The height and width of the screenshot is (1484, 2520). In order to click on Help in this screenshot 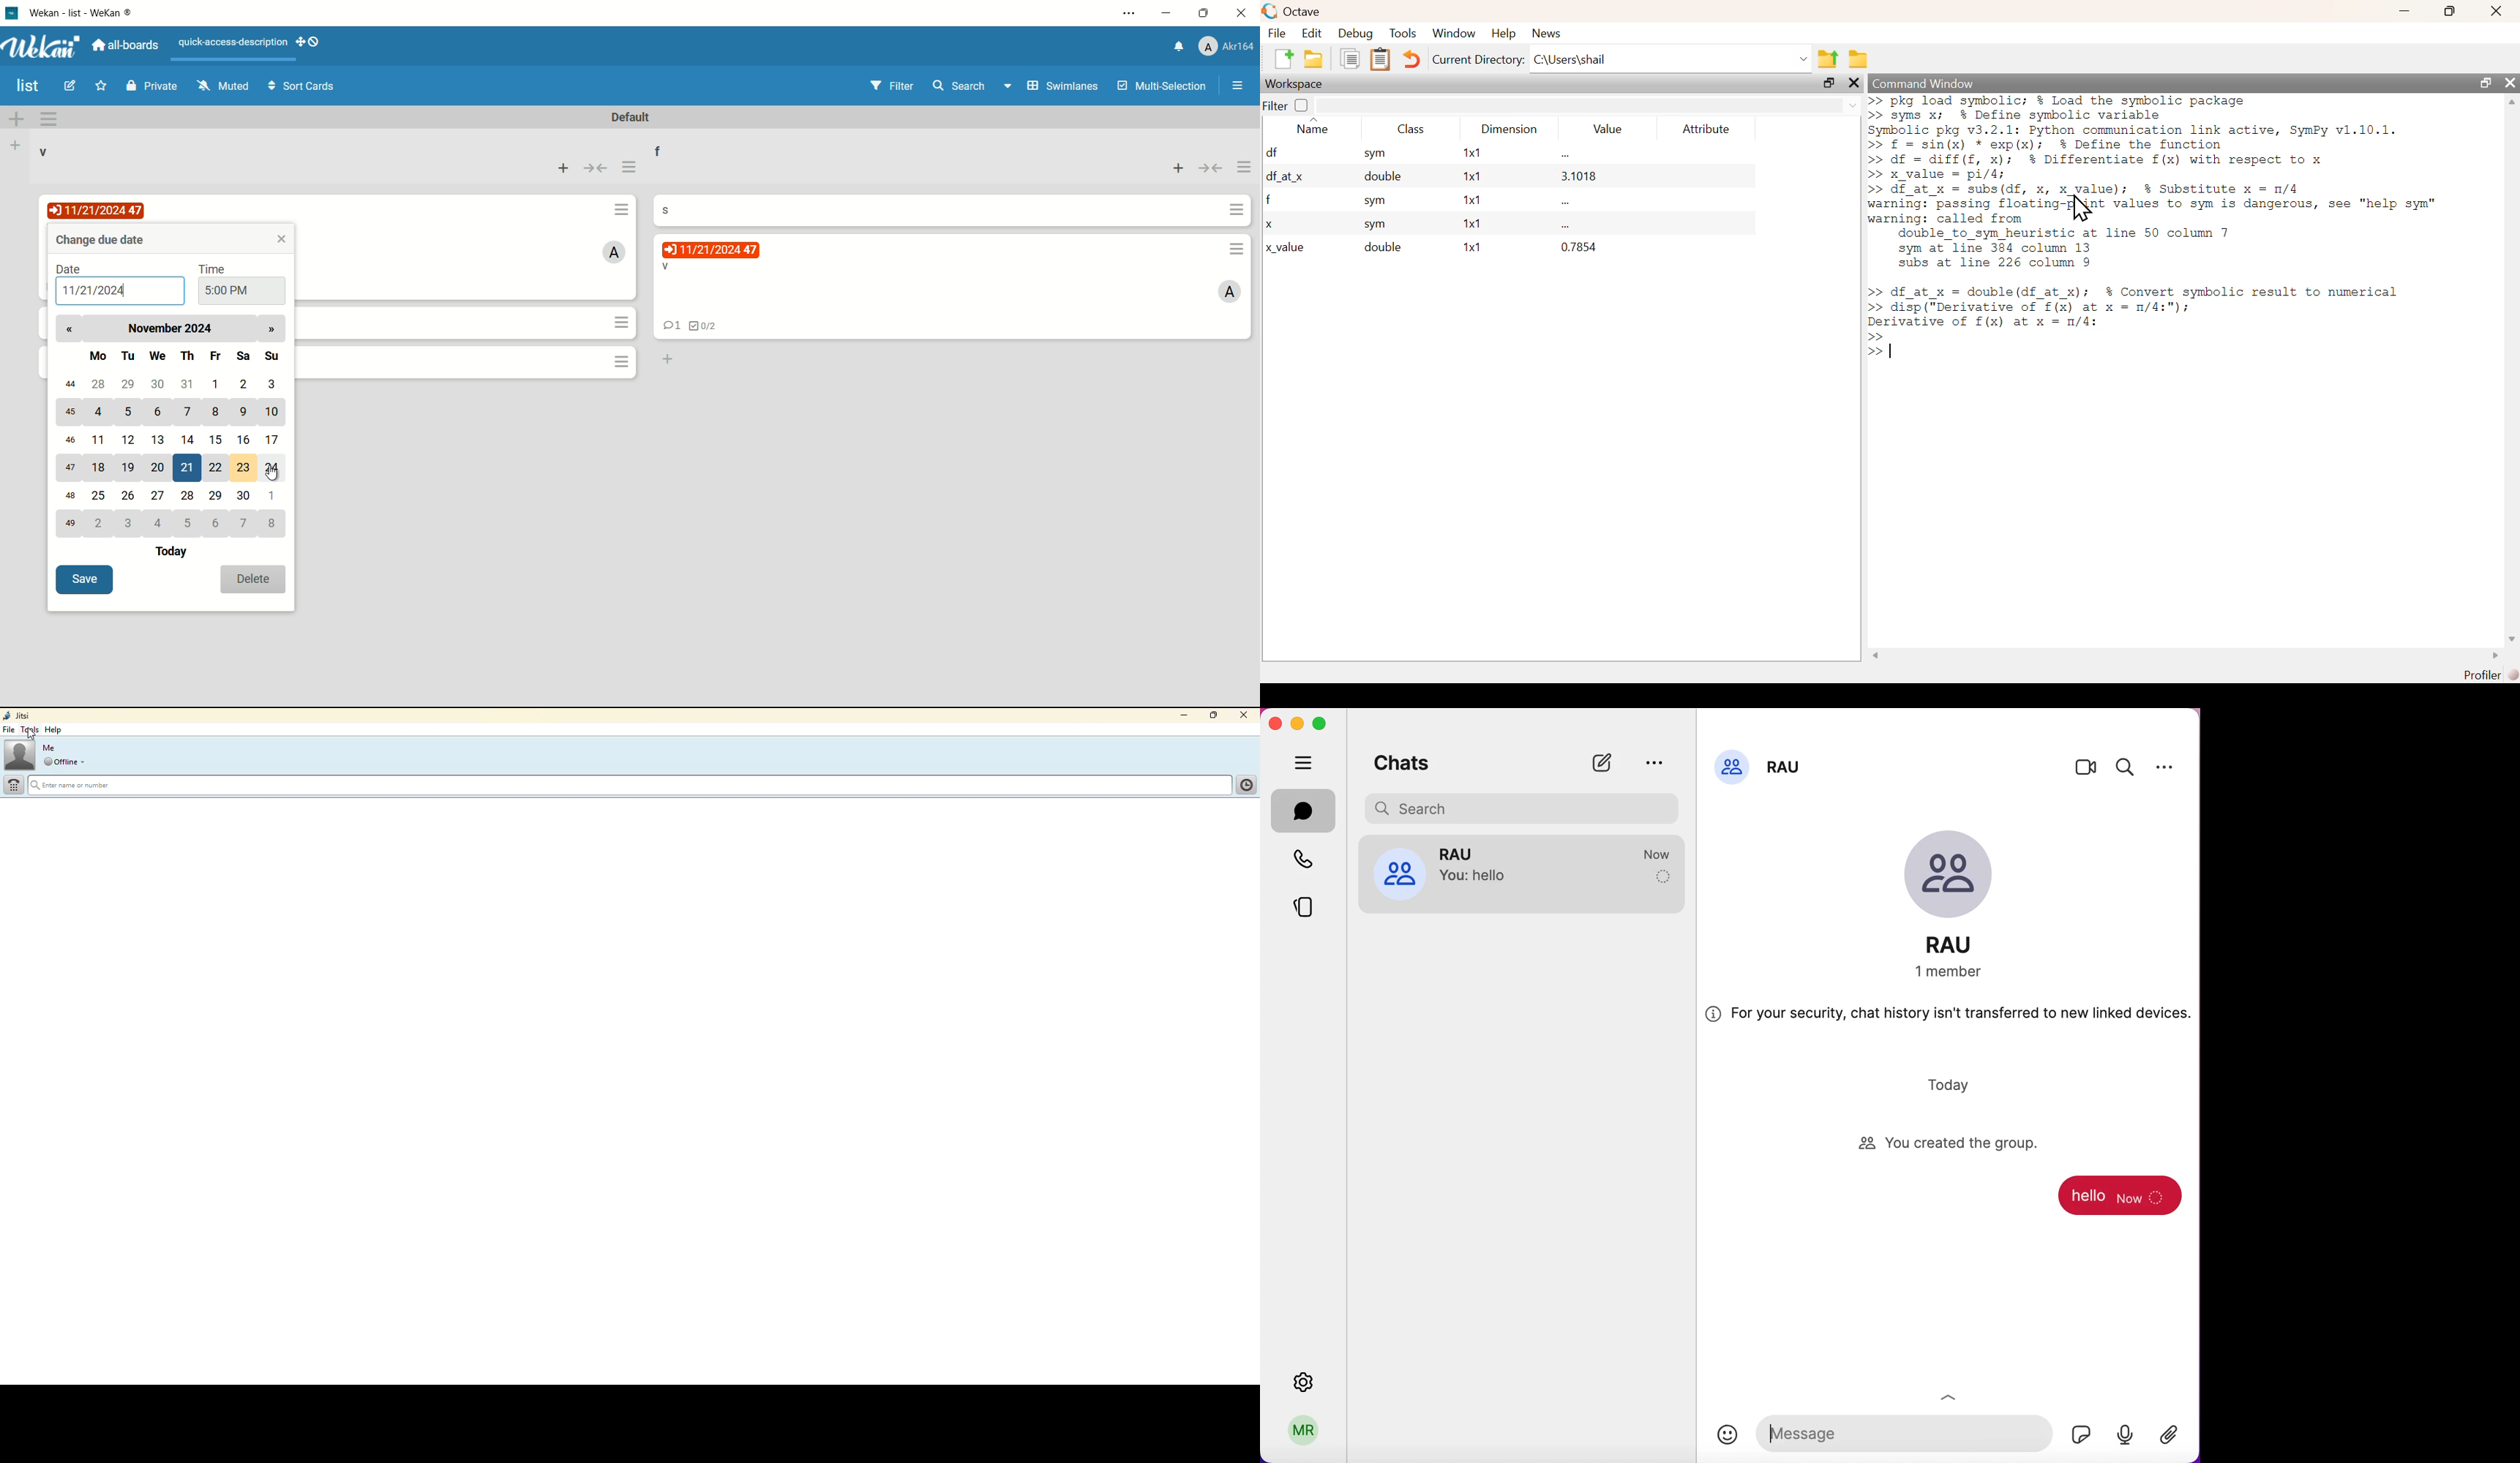, I will do `click(1502, 33)`.